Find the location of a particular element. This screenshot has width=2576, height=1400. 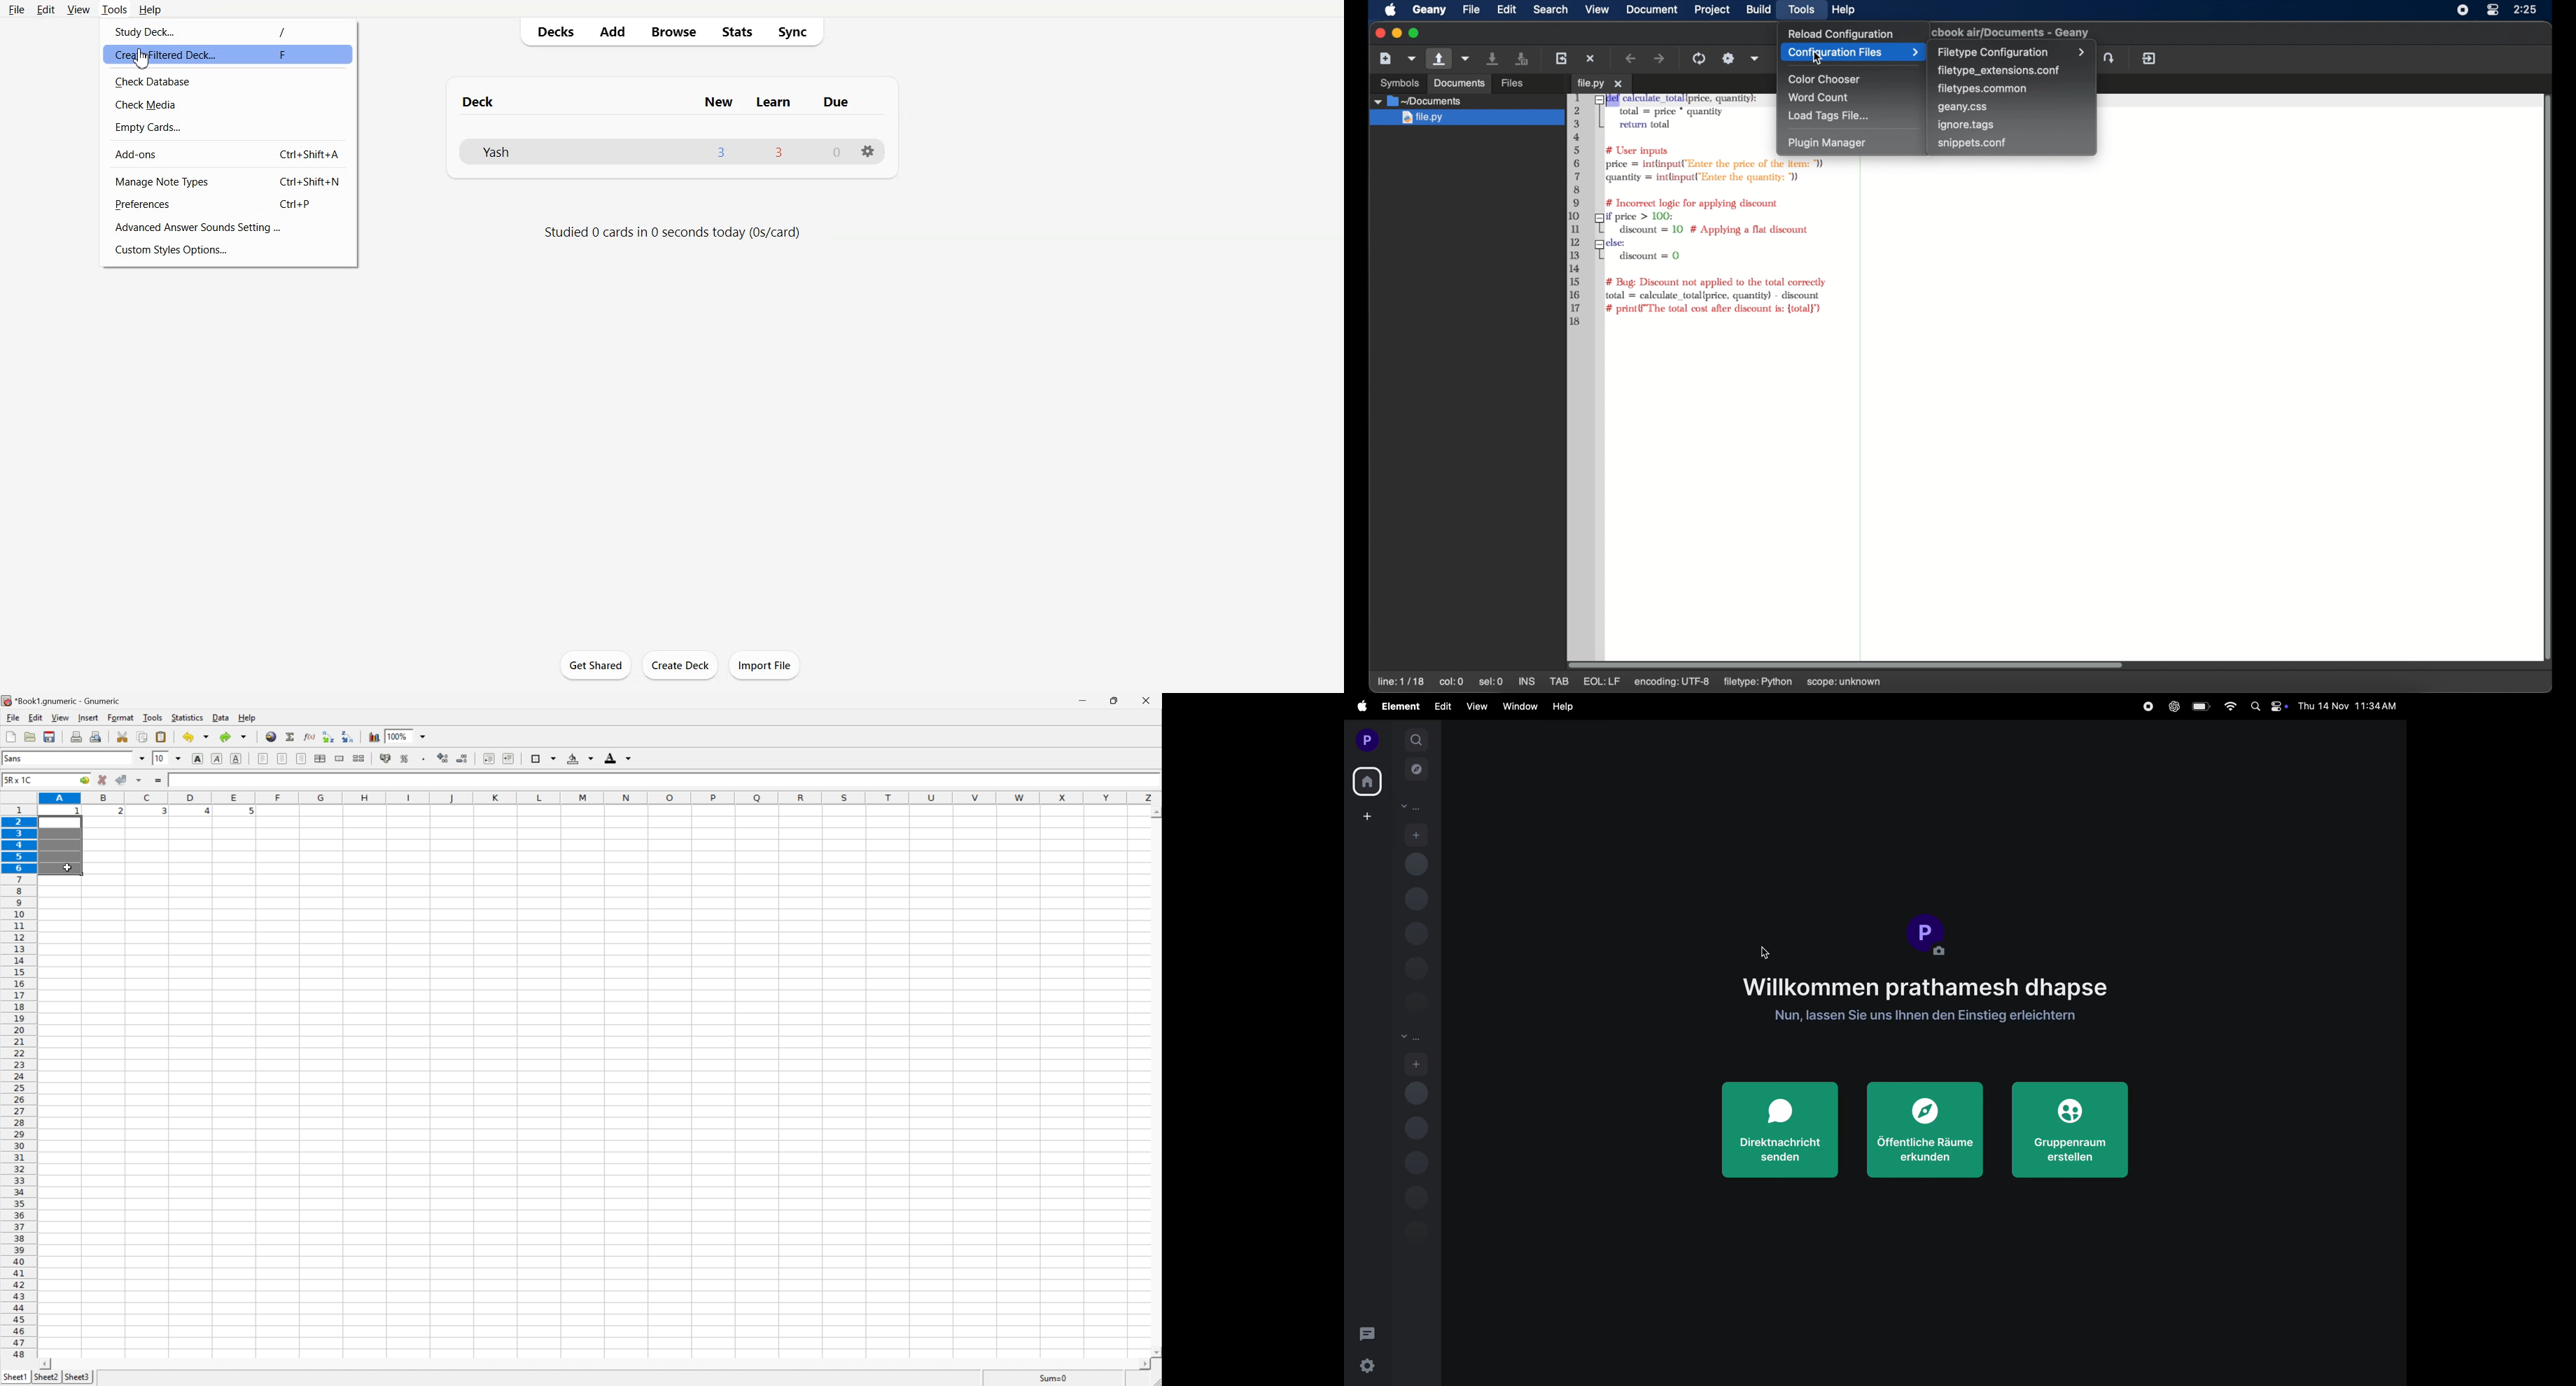

Deck File is located at coordinates (521, 150).